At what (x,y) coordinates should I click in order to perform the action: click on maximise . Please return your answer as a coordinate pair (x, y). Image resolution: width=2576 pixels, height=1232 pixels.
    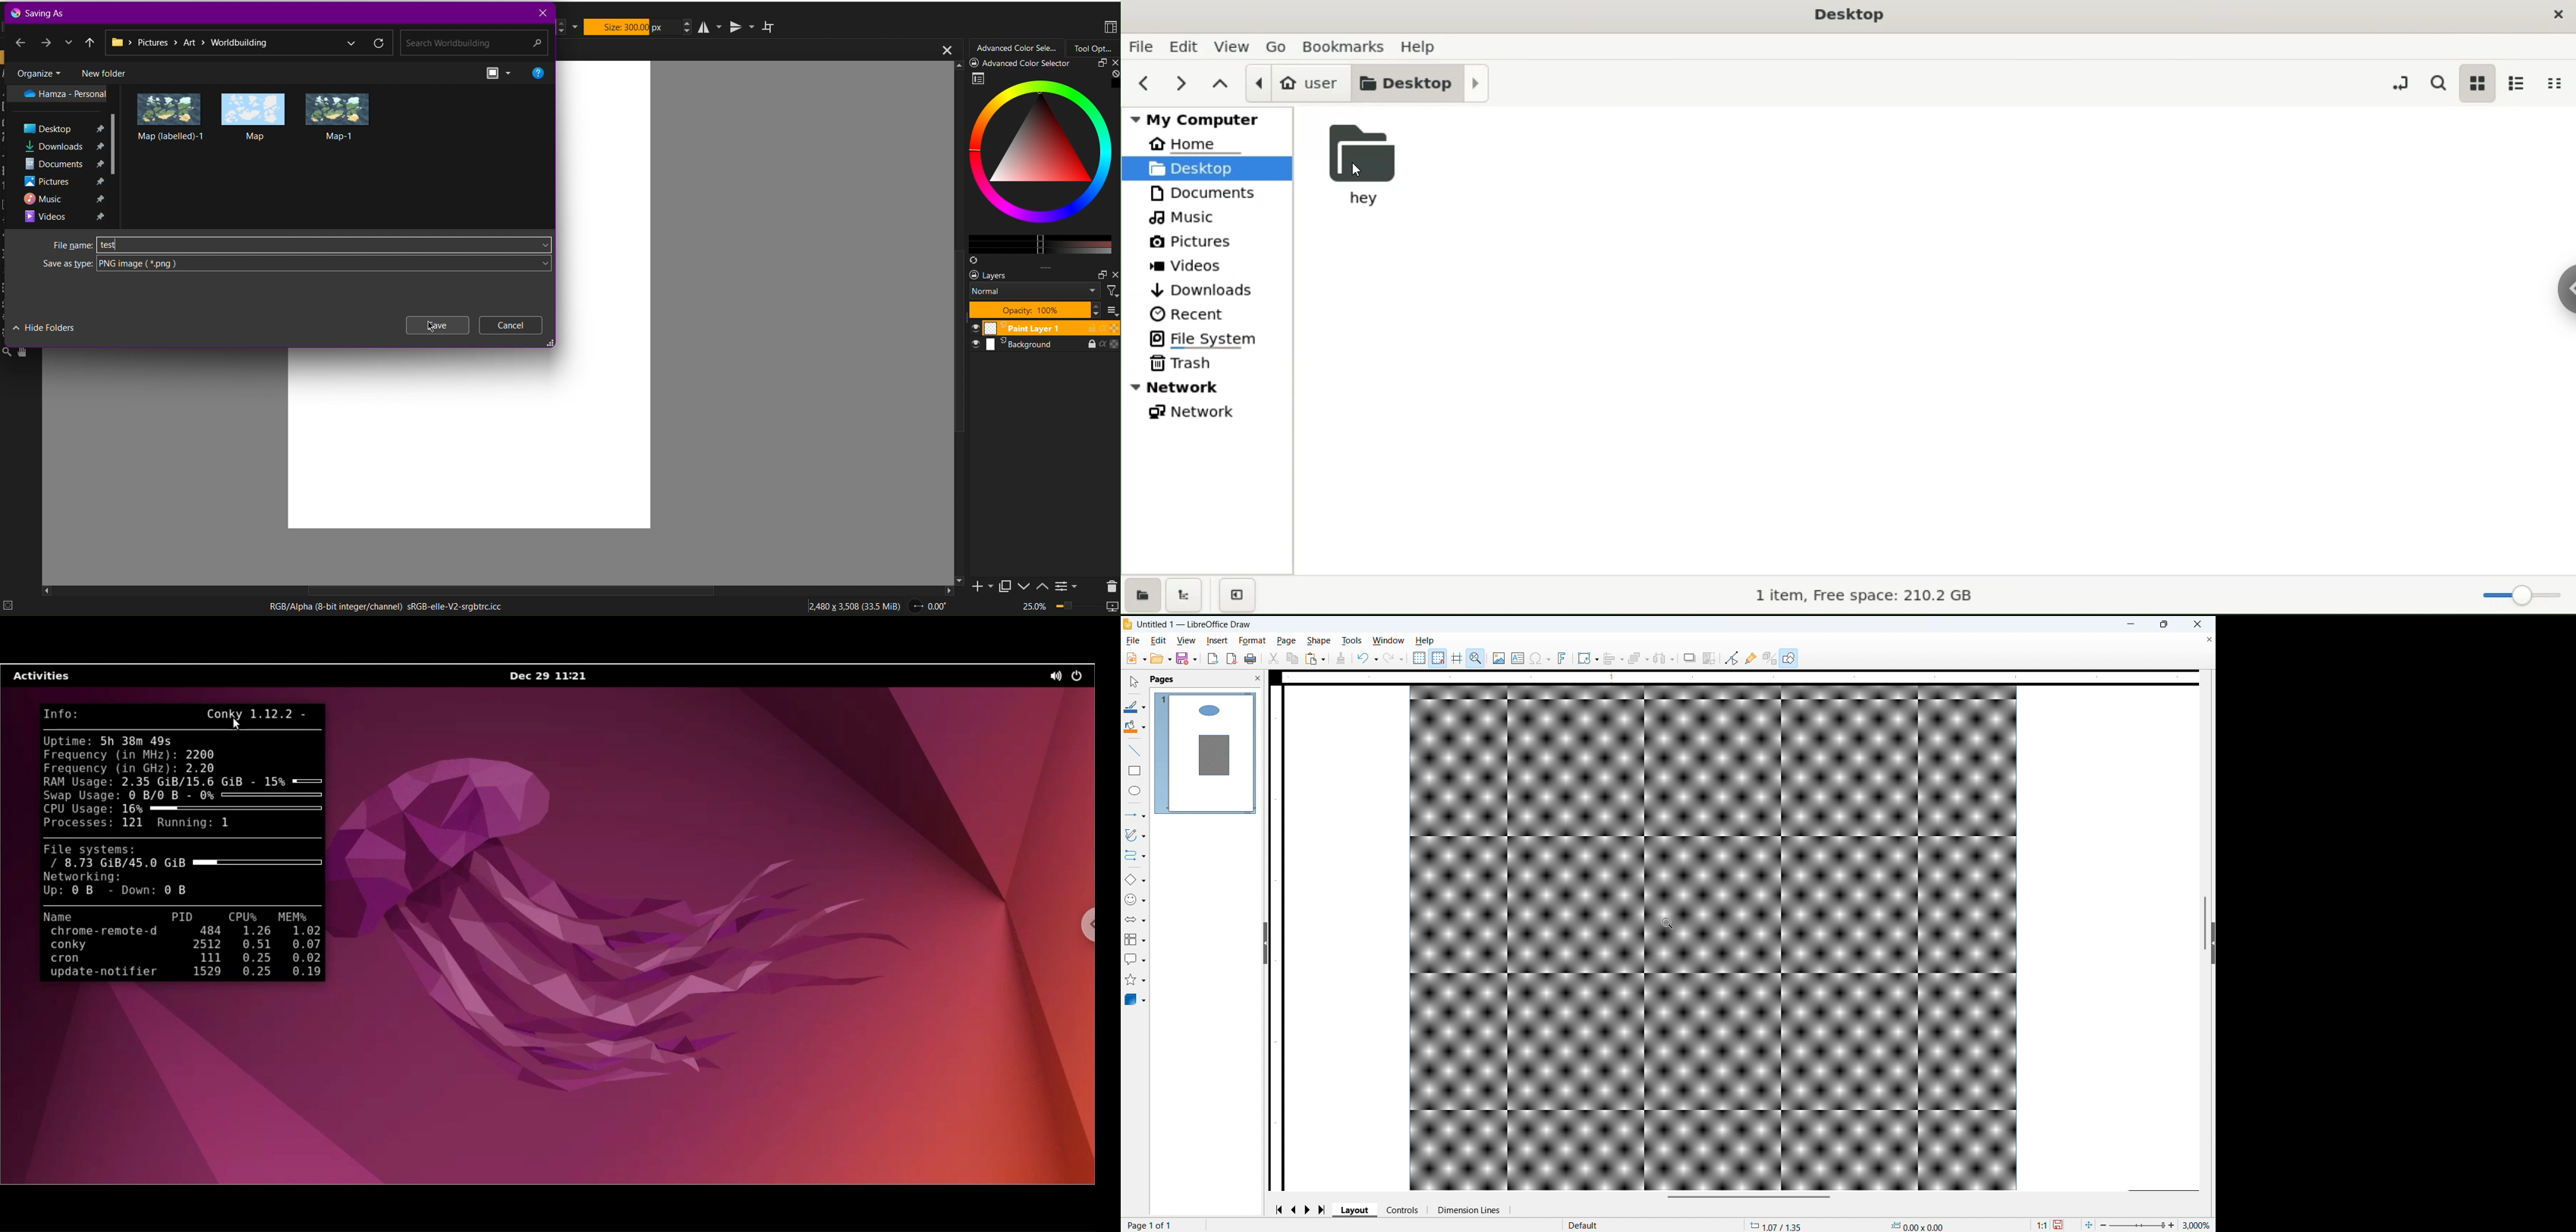
    Looking at the image, I should click on (2164, 625).